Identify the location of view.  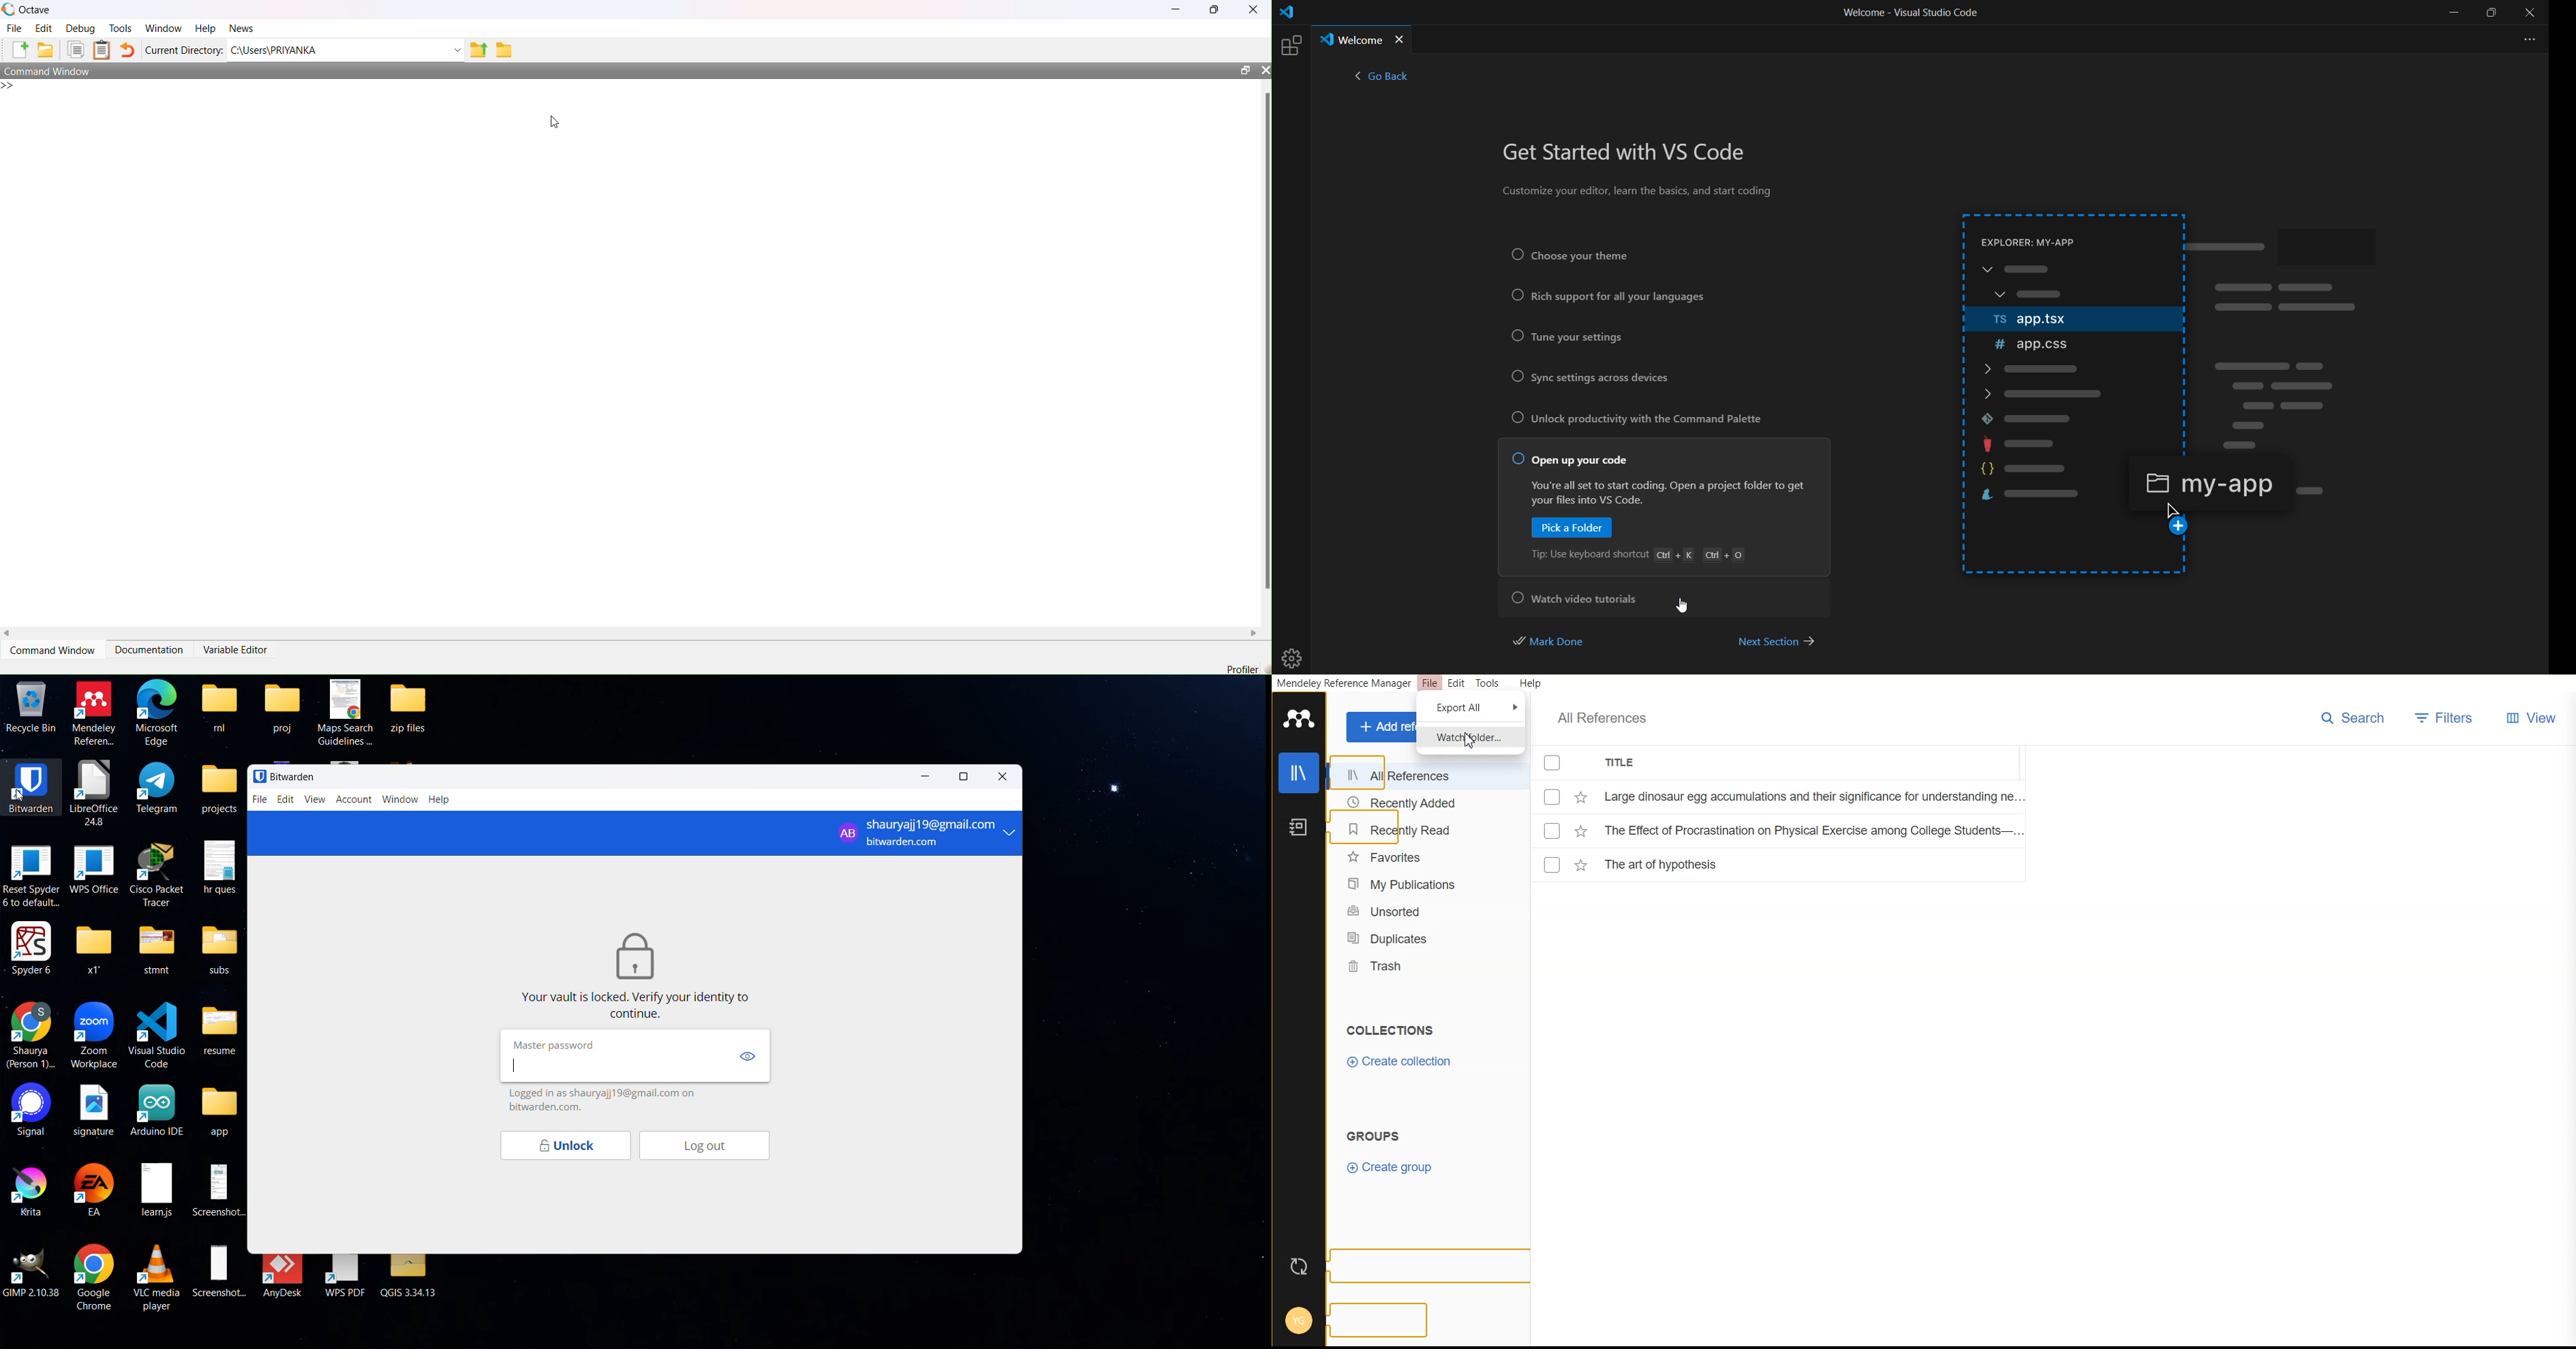
(315, 801).